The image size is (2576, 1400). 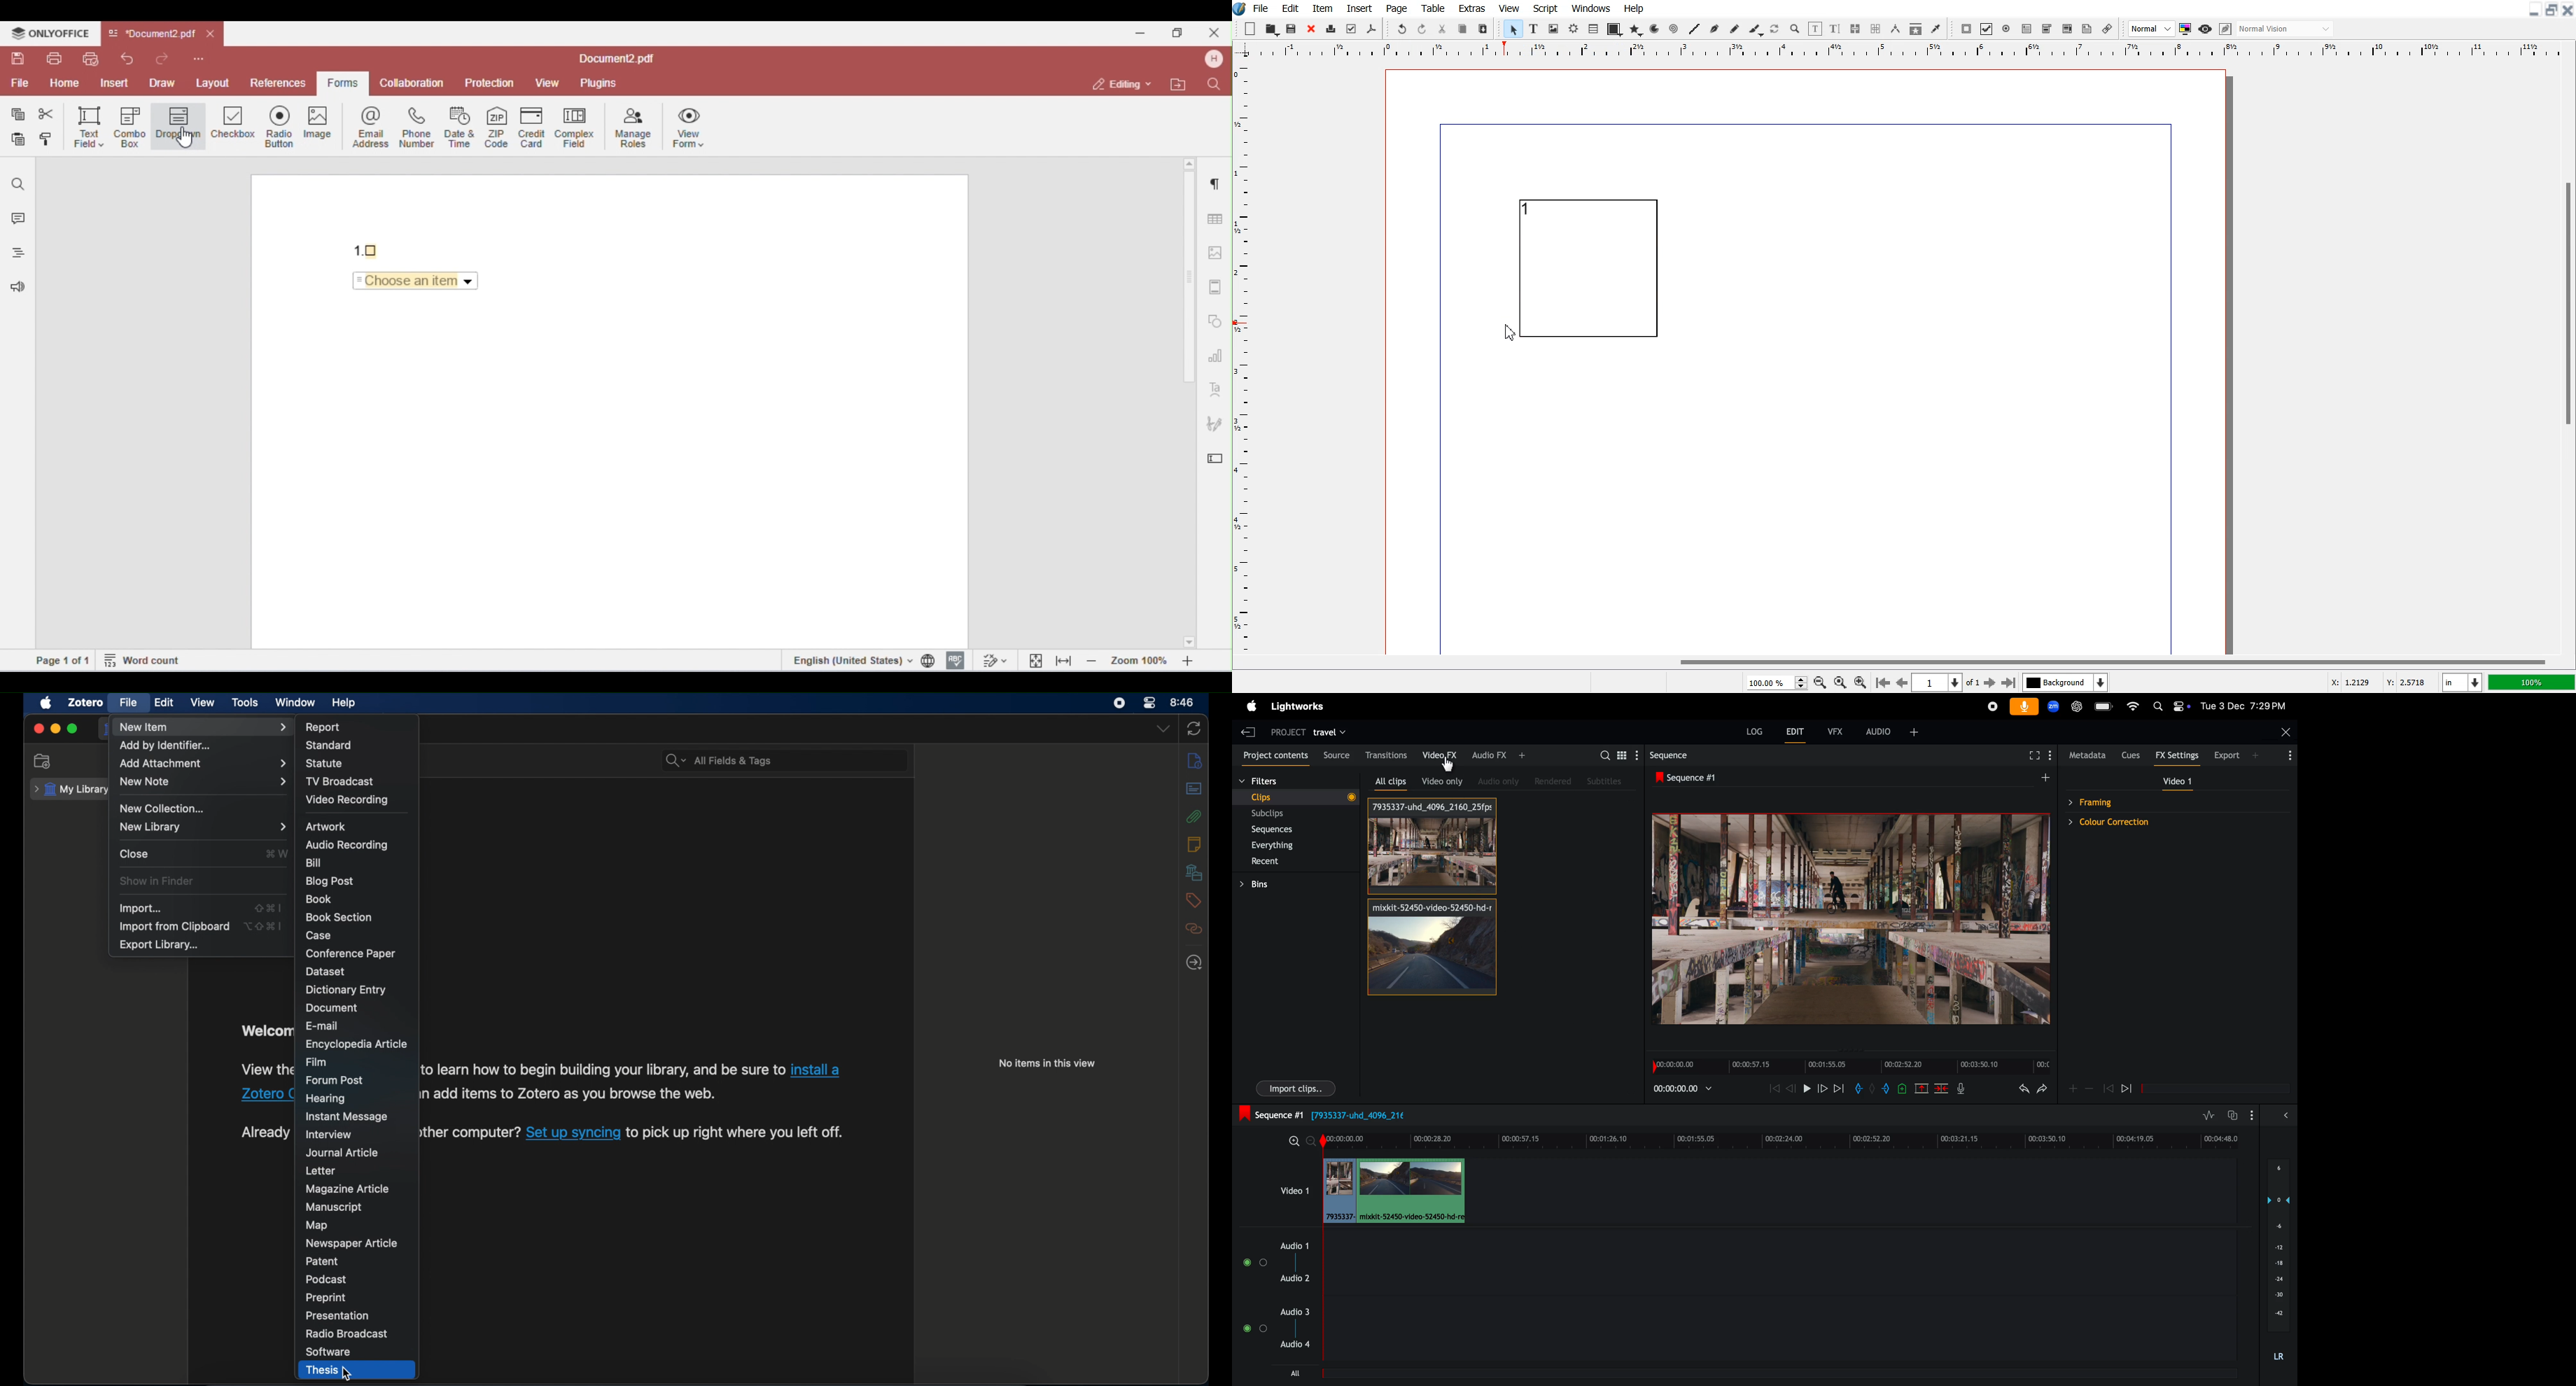 I want to click on project, so click(x=1287, y=732).